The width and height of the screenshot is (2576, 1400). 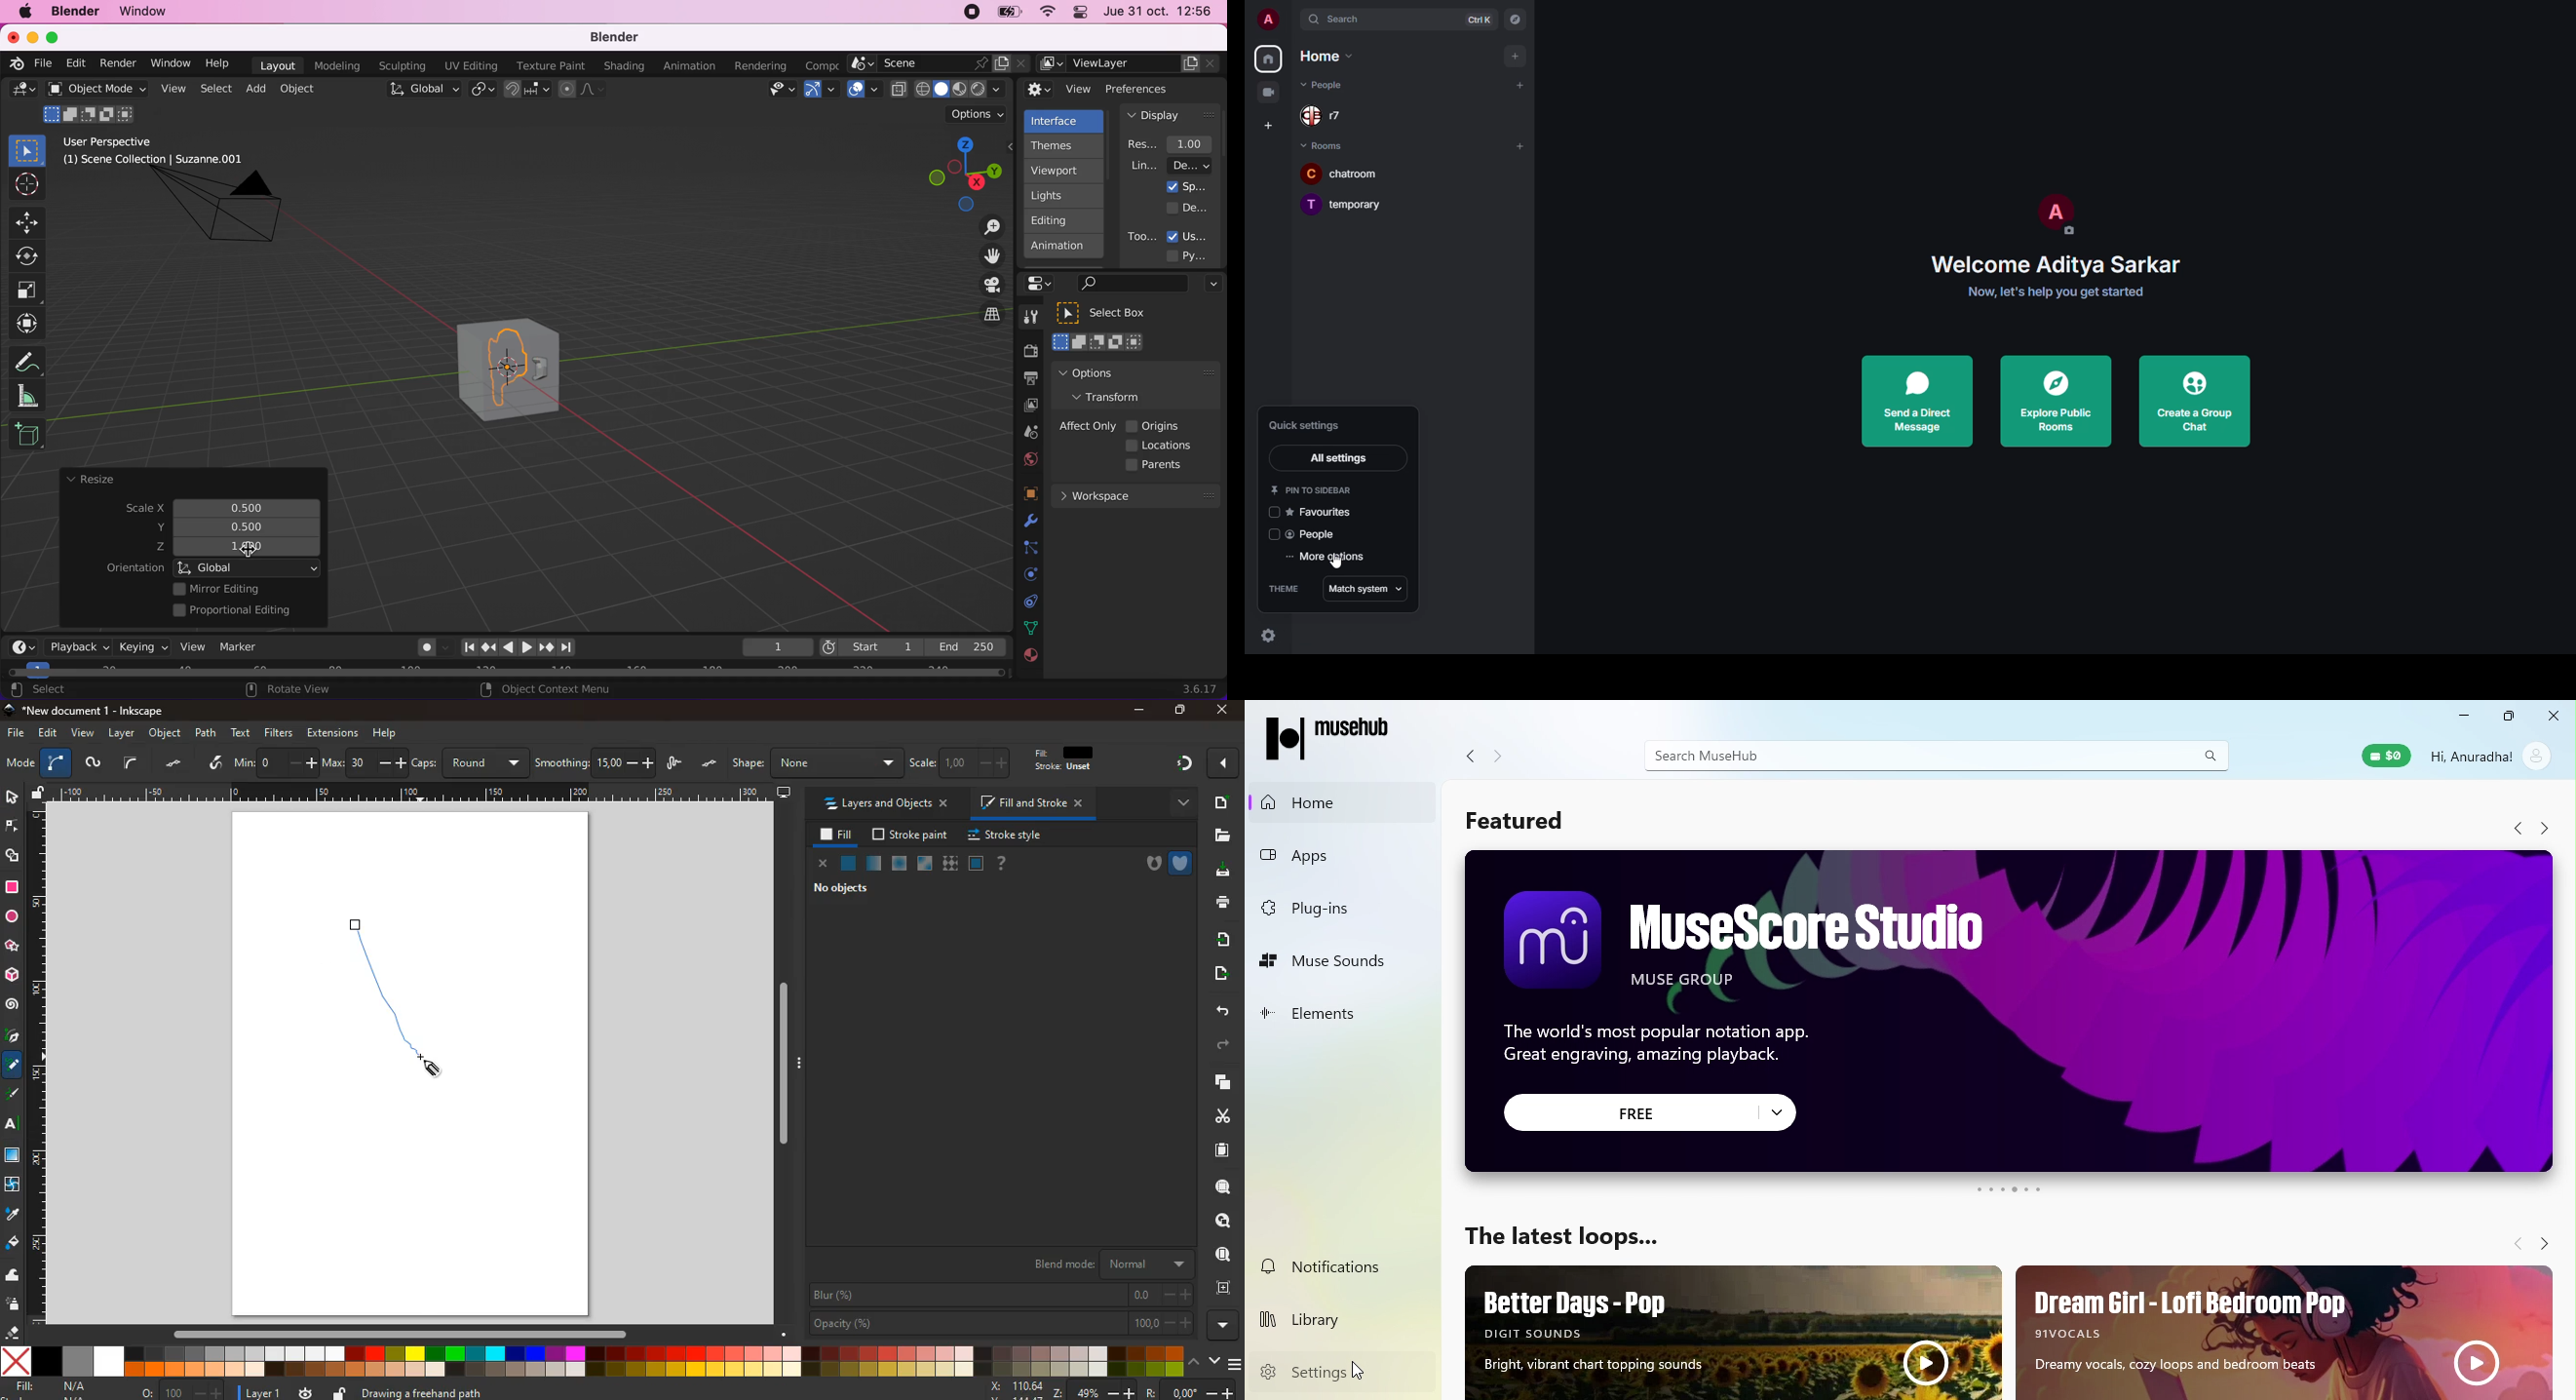 What do you see at coordinates (1029, 458) in the screenshot?
I see `world` at bounding box center [1029, 458].